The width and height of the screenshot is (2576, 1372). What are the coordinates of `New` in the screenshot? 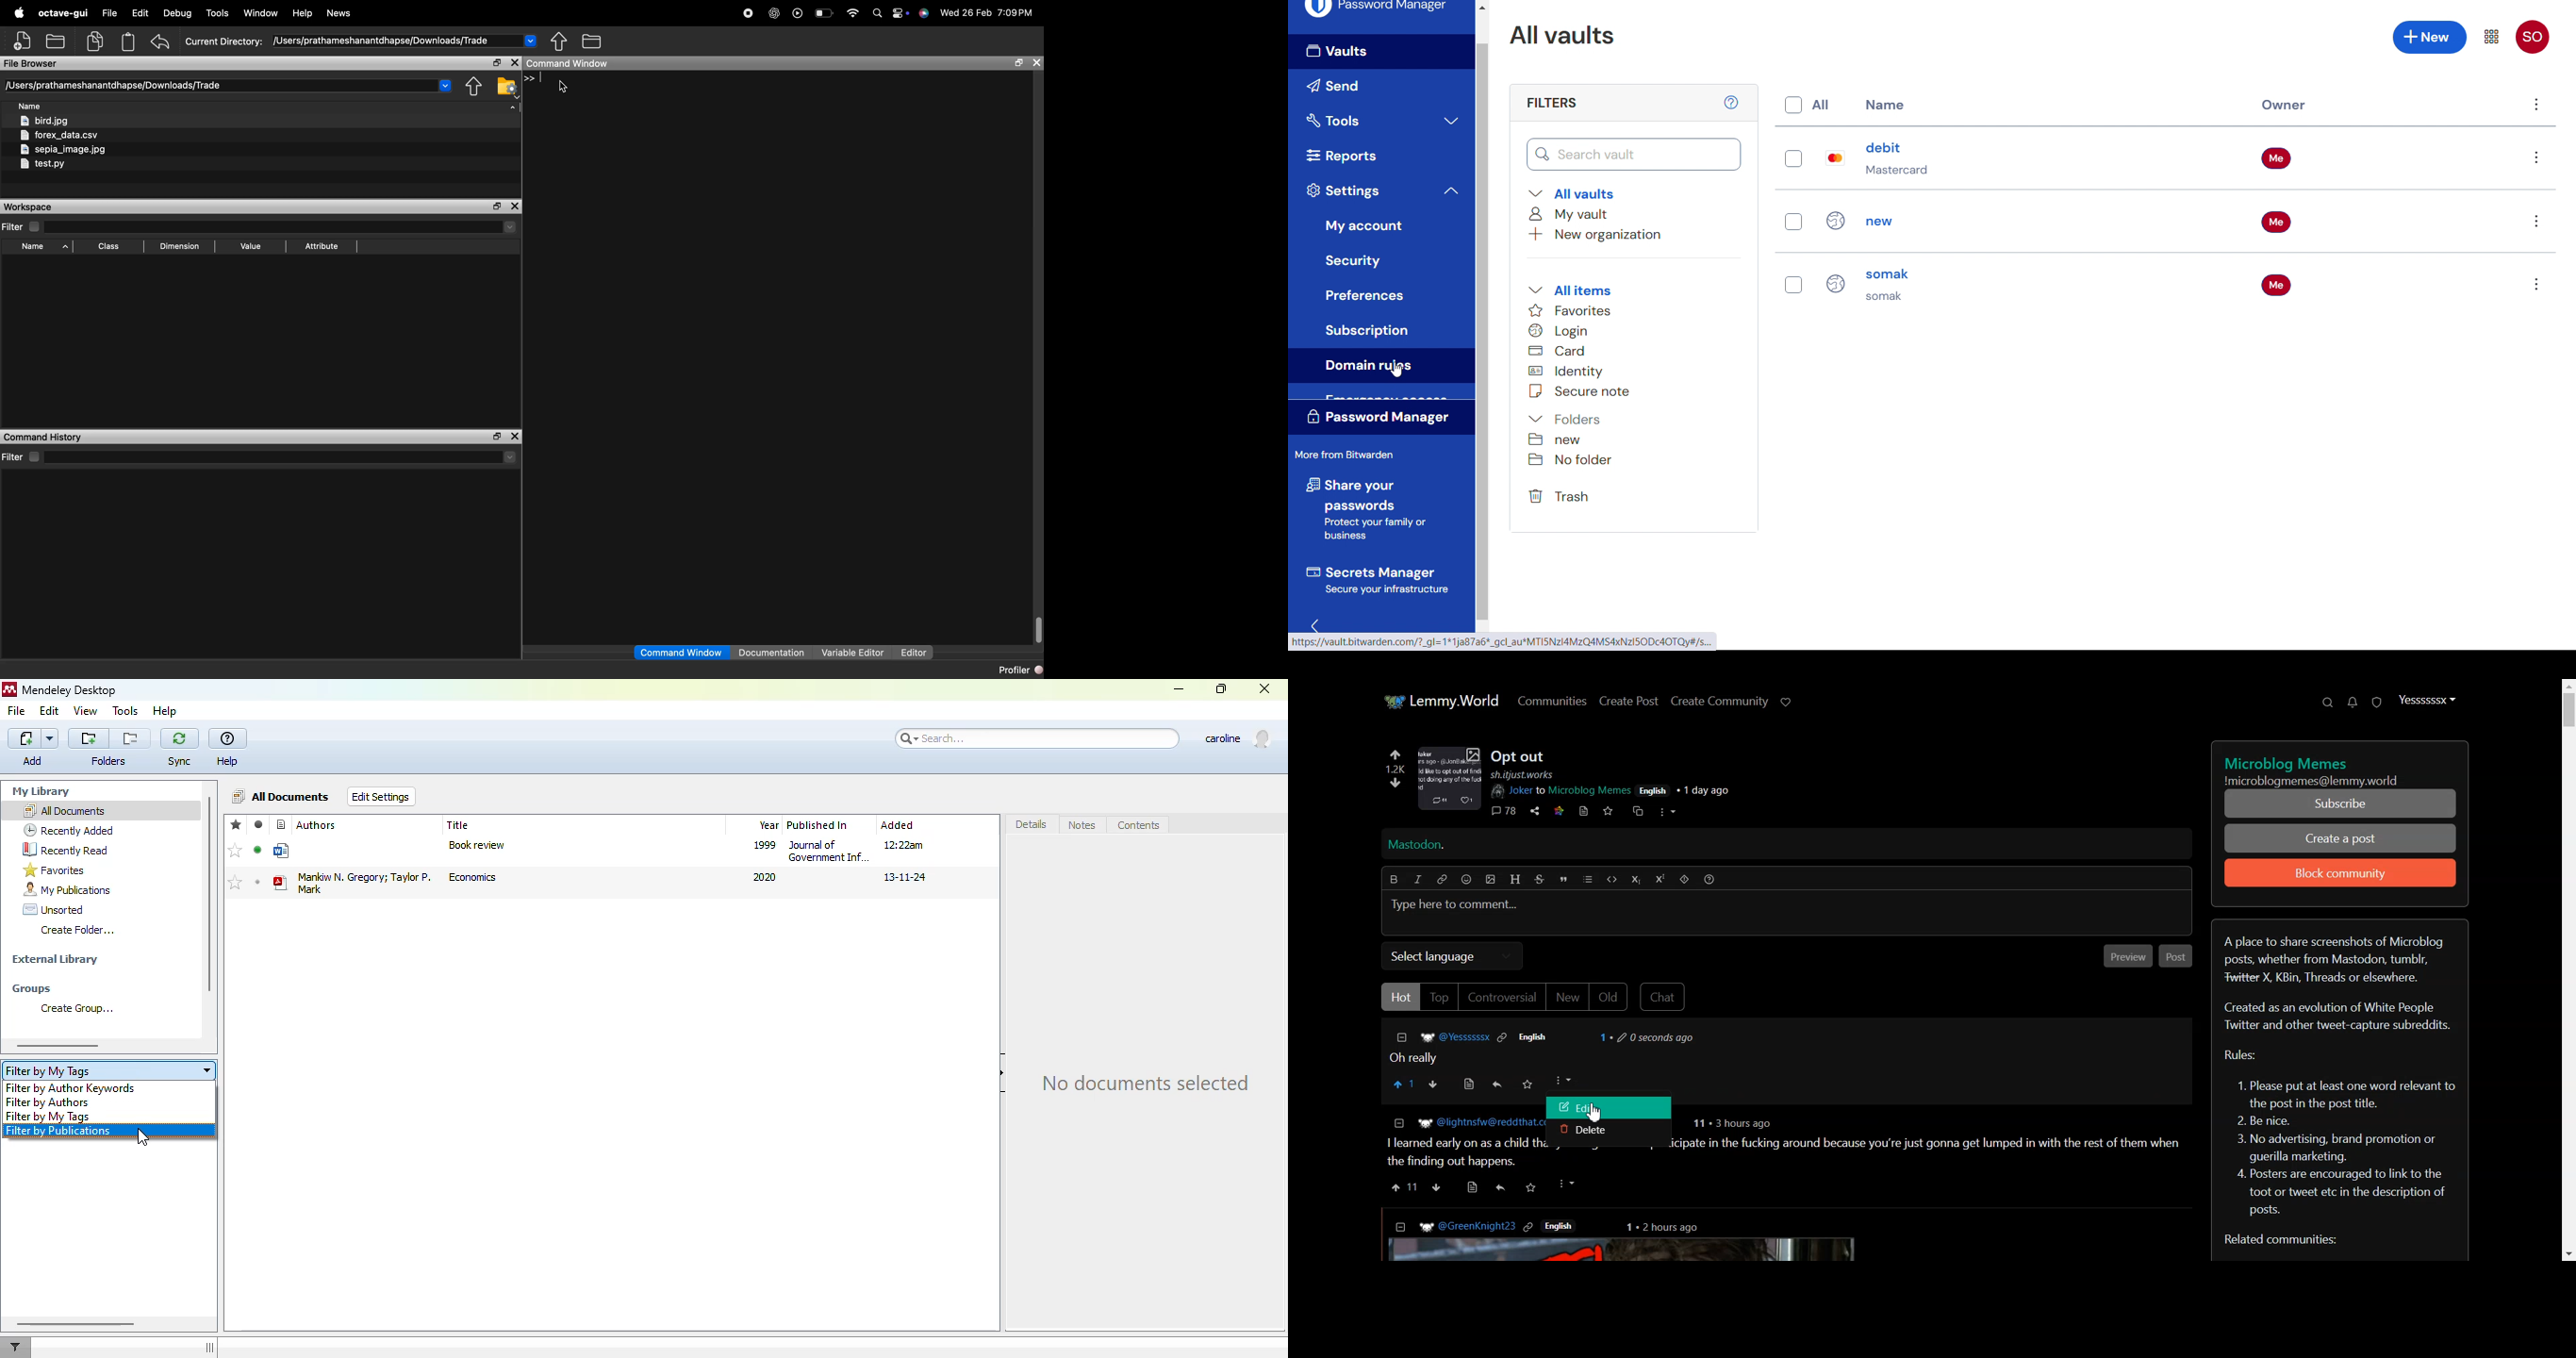 It's located at (1568, 998).